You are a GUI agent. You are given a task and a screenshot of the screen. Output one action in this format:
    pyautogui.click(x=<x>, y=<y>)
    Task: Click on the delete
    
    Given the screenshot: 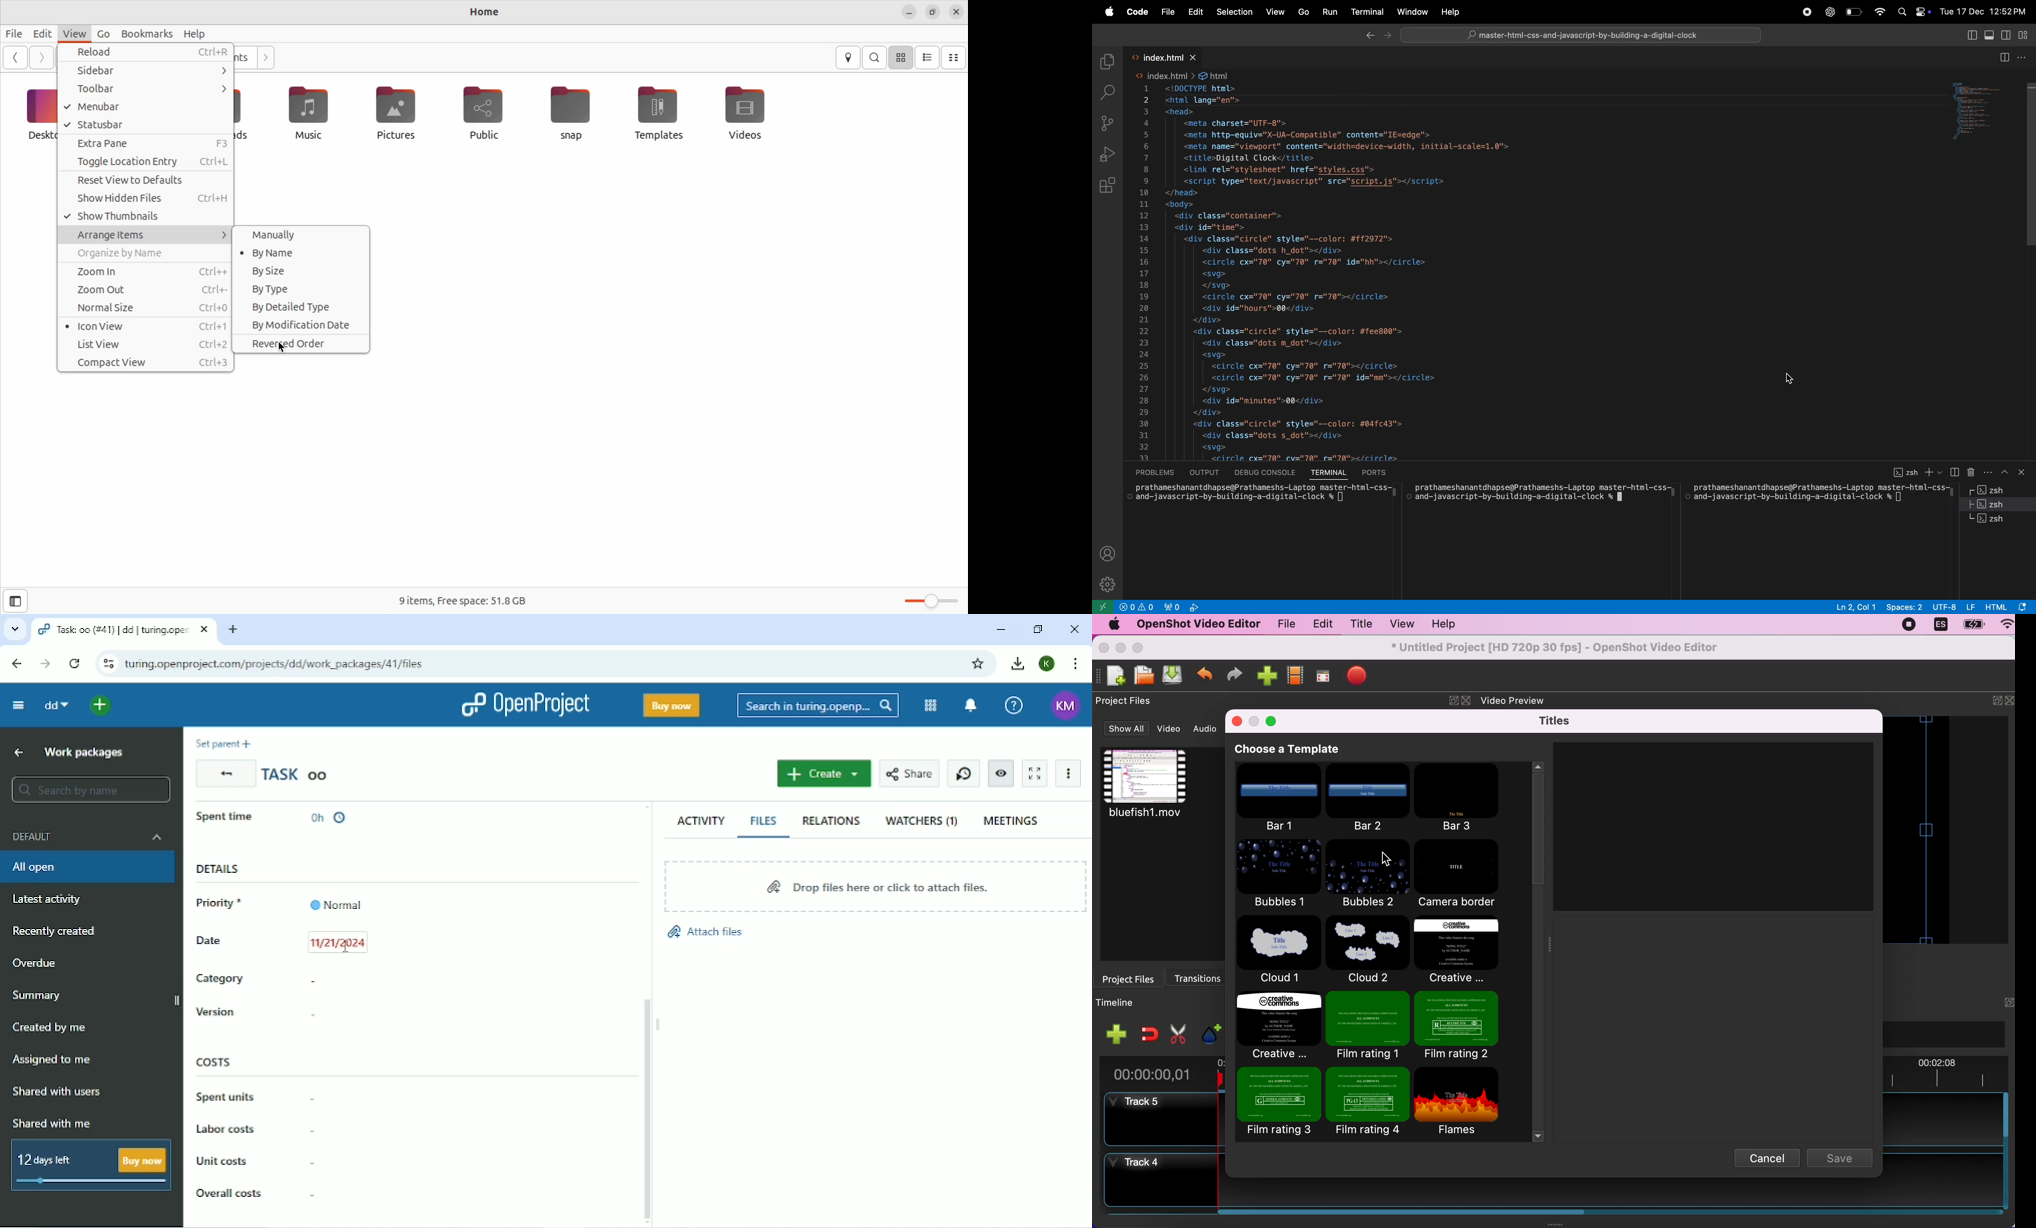 What is the action you would take?
    pyautogui.click(x=1973, y=471)
    